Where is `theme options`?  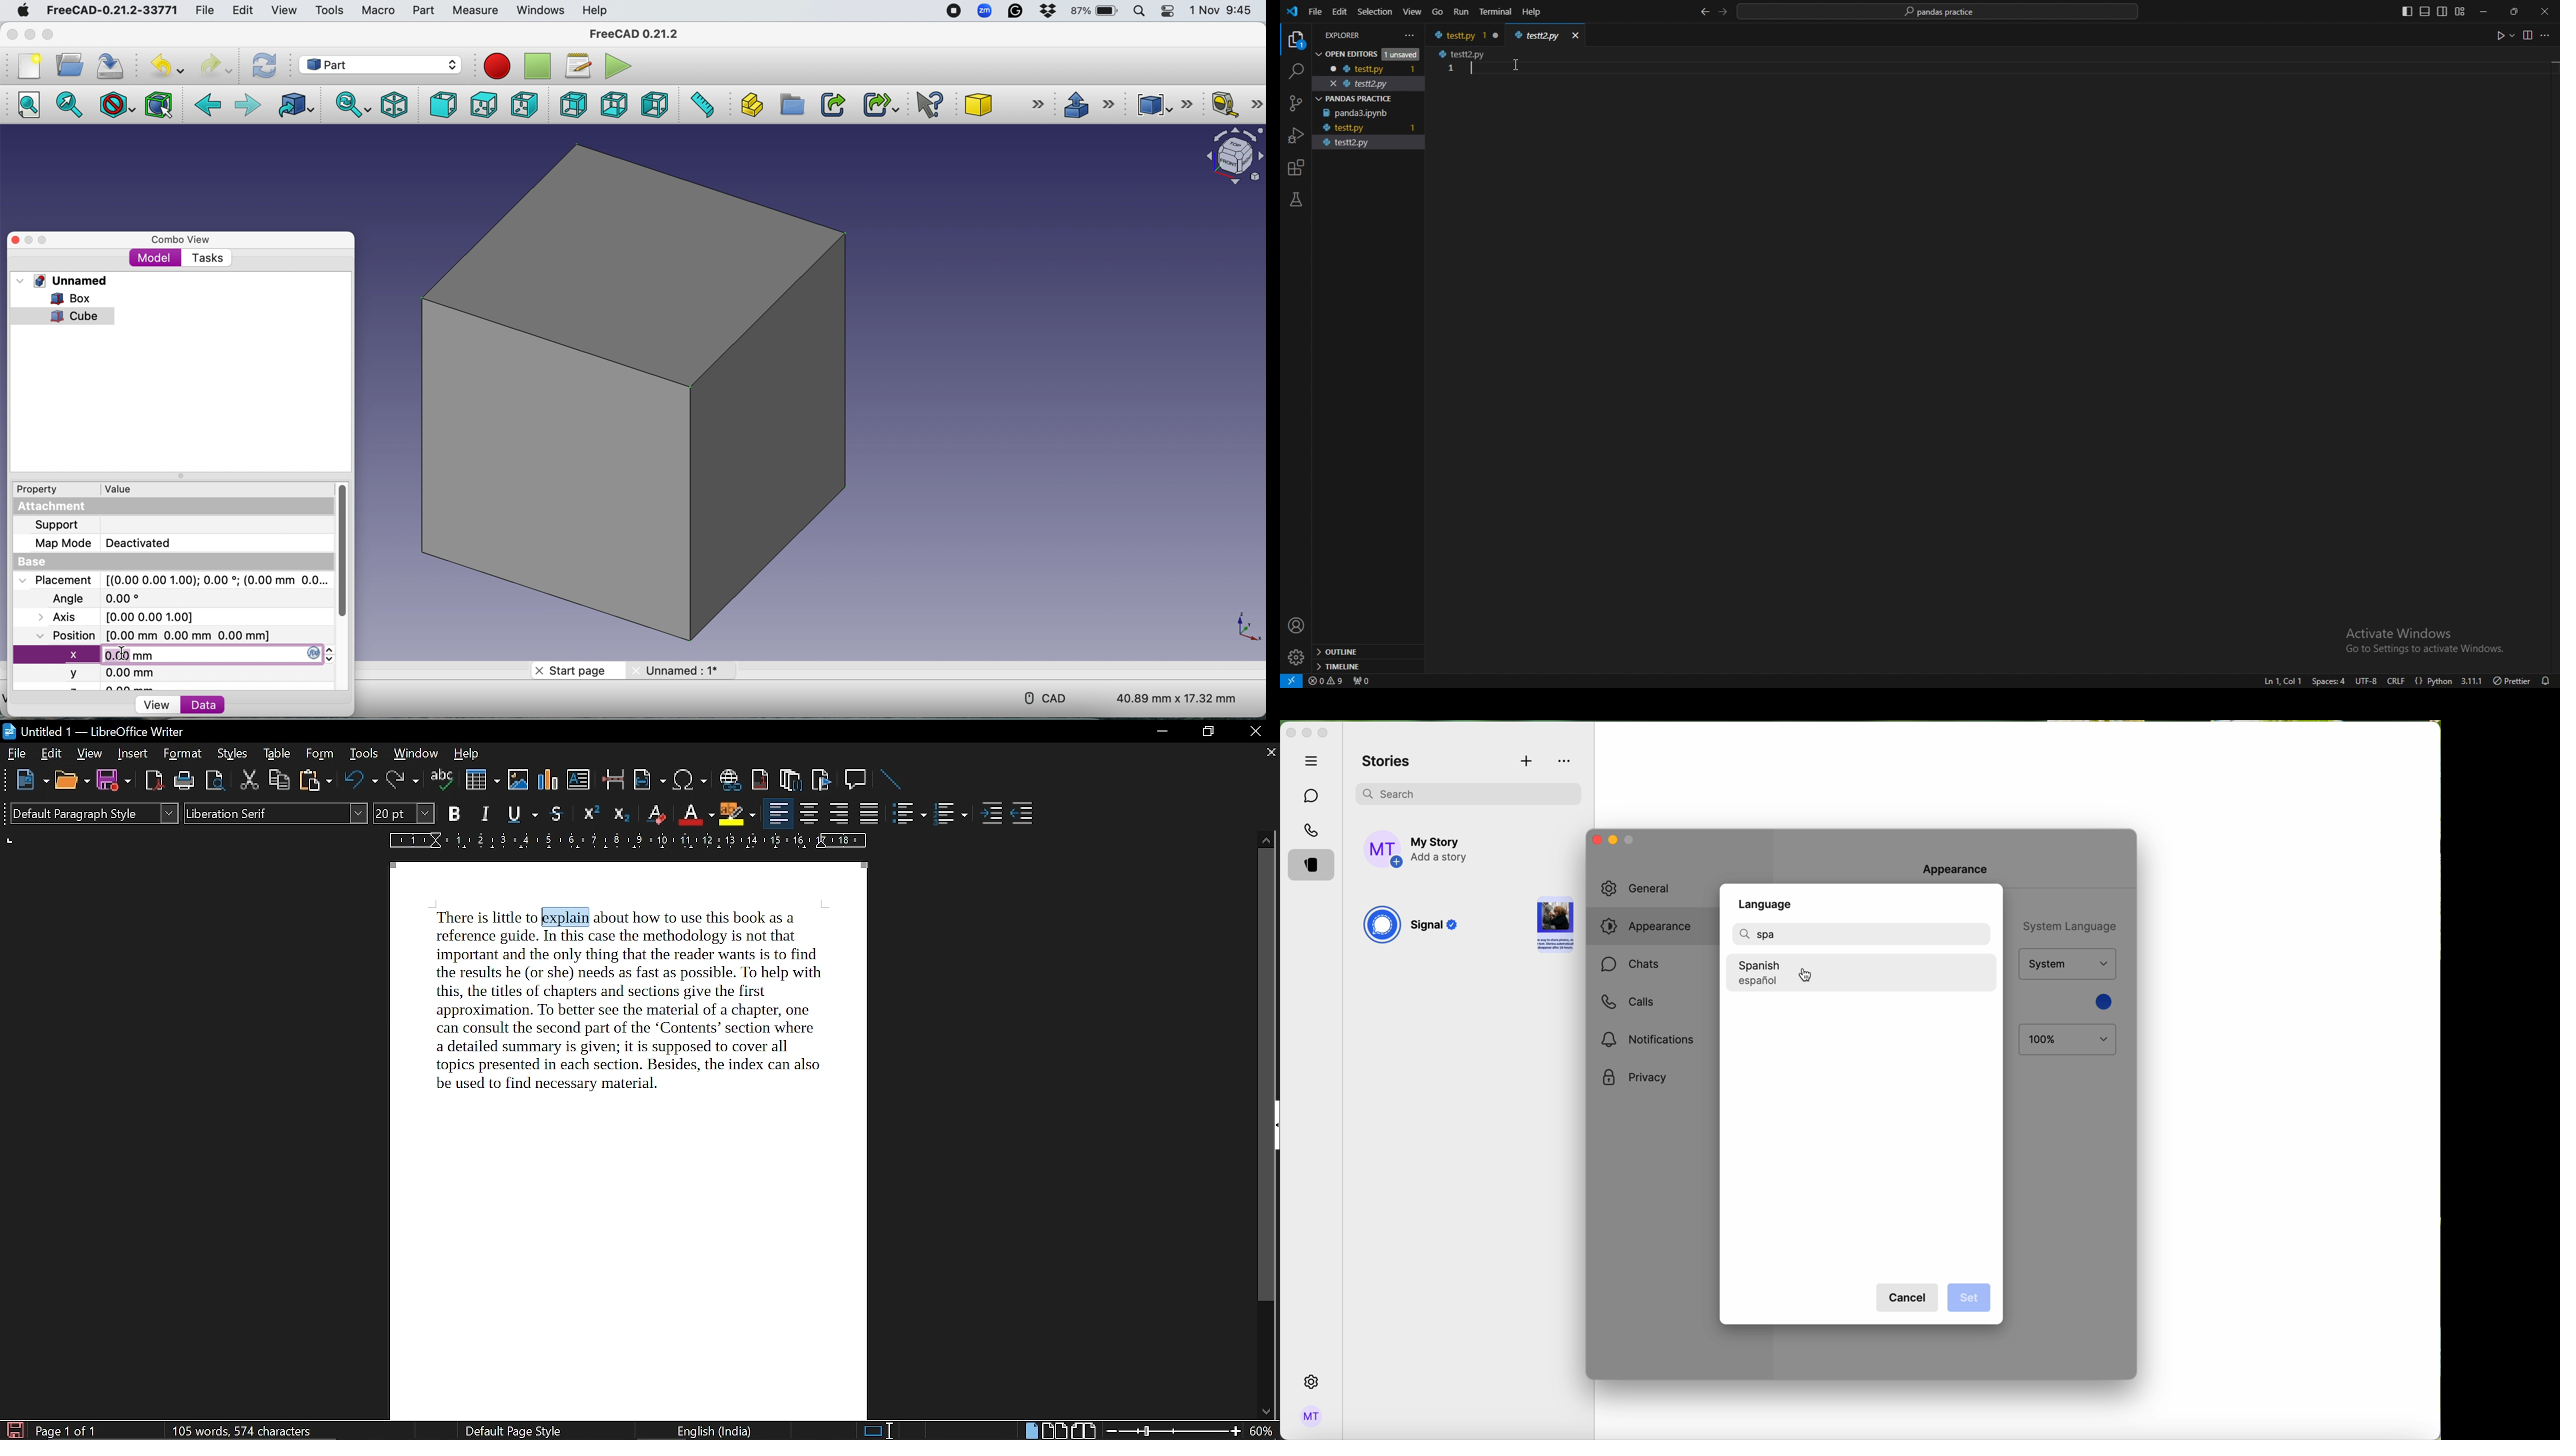 theme options is located at coordinates (2067, 964).